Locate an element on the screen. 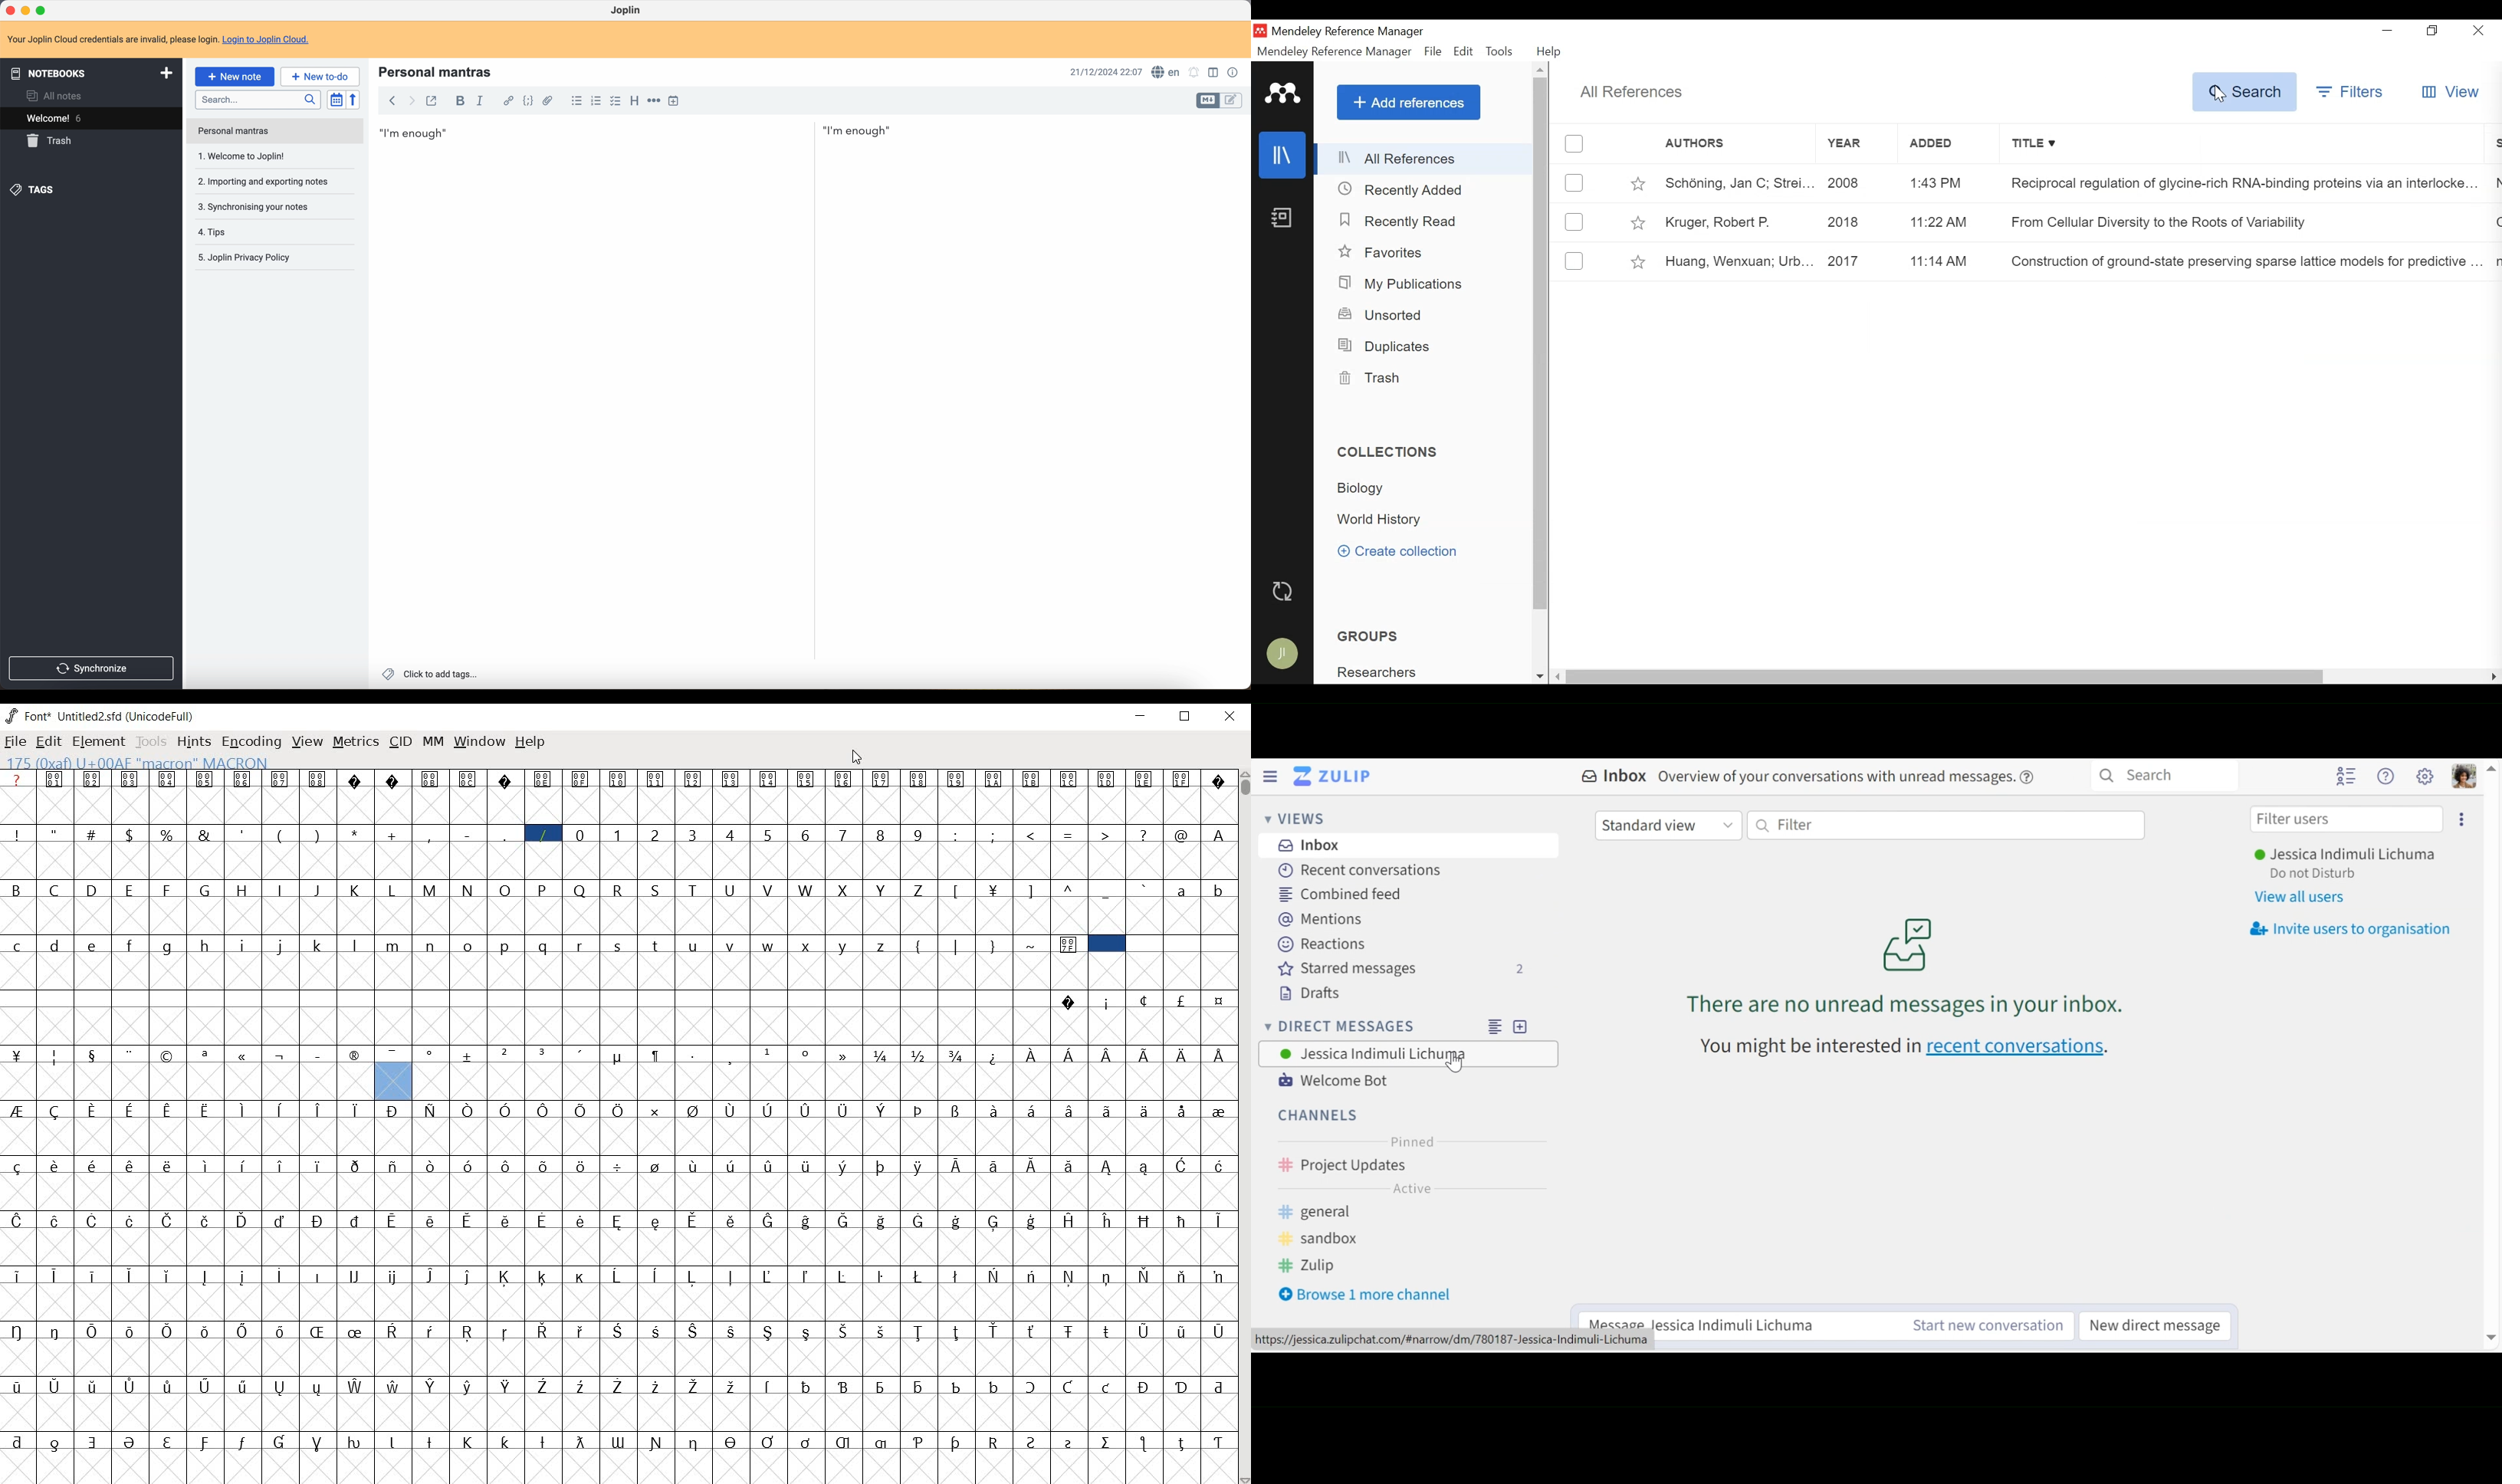  zulip is located at coordinates (1314, 1267).